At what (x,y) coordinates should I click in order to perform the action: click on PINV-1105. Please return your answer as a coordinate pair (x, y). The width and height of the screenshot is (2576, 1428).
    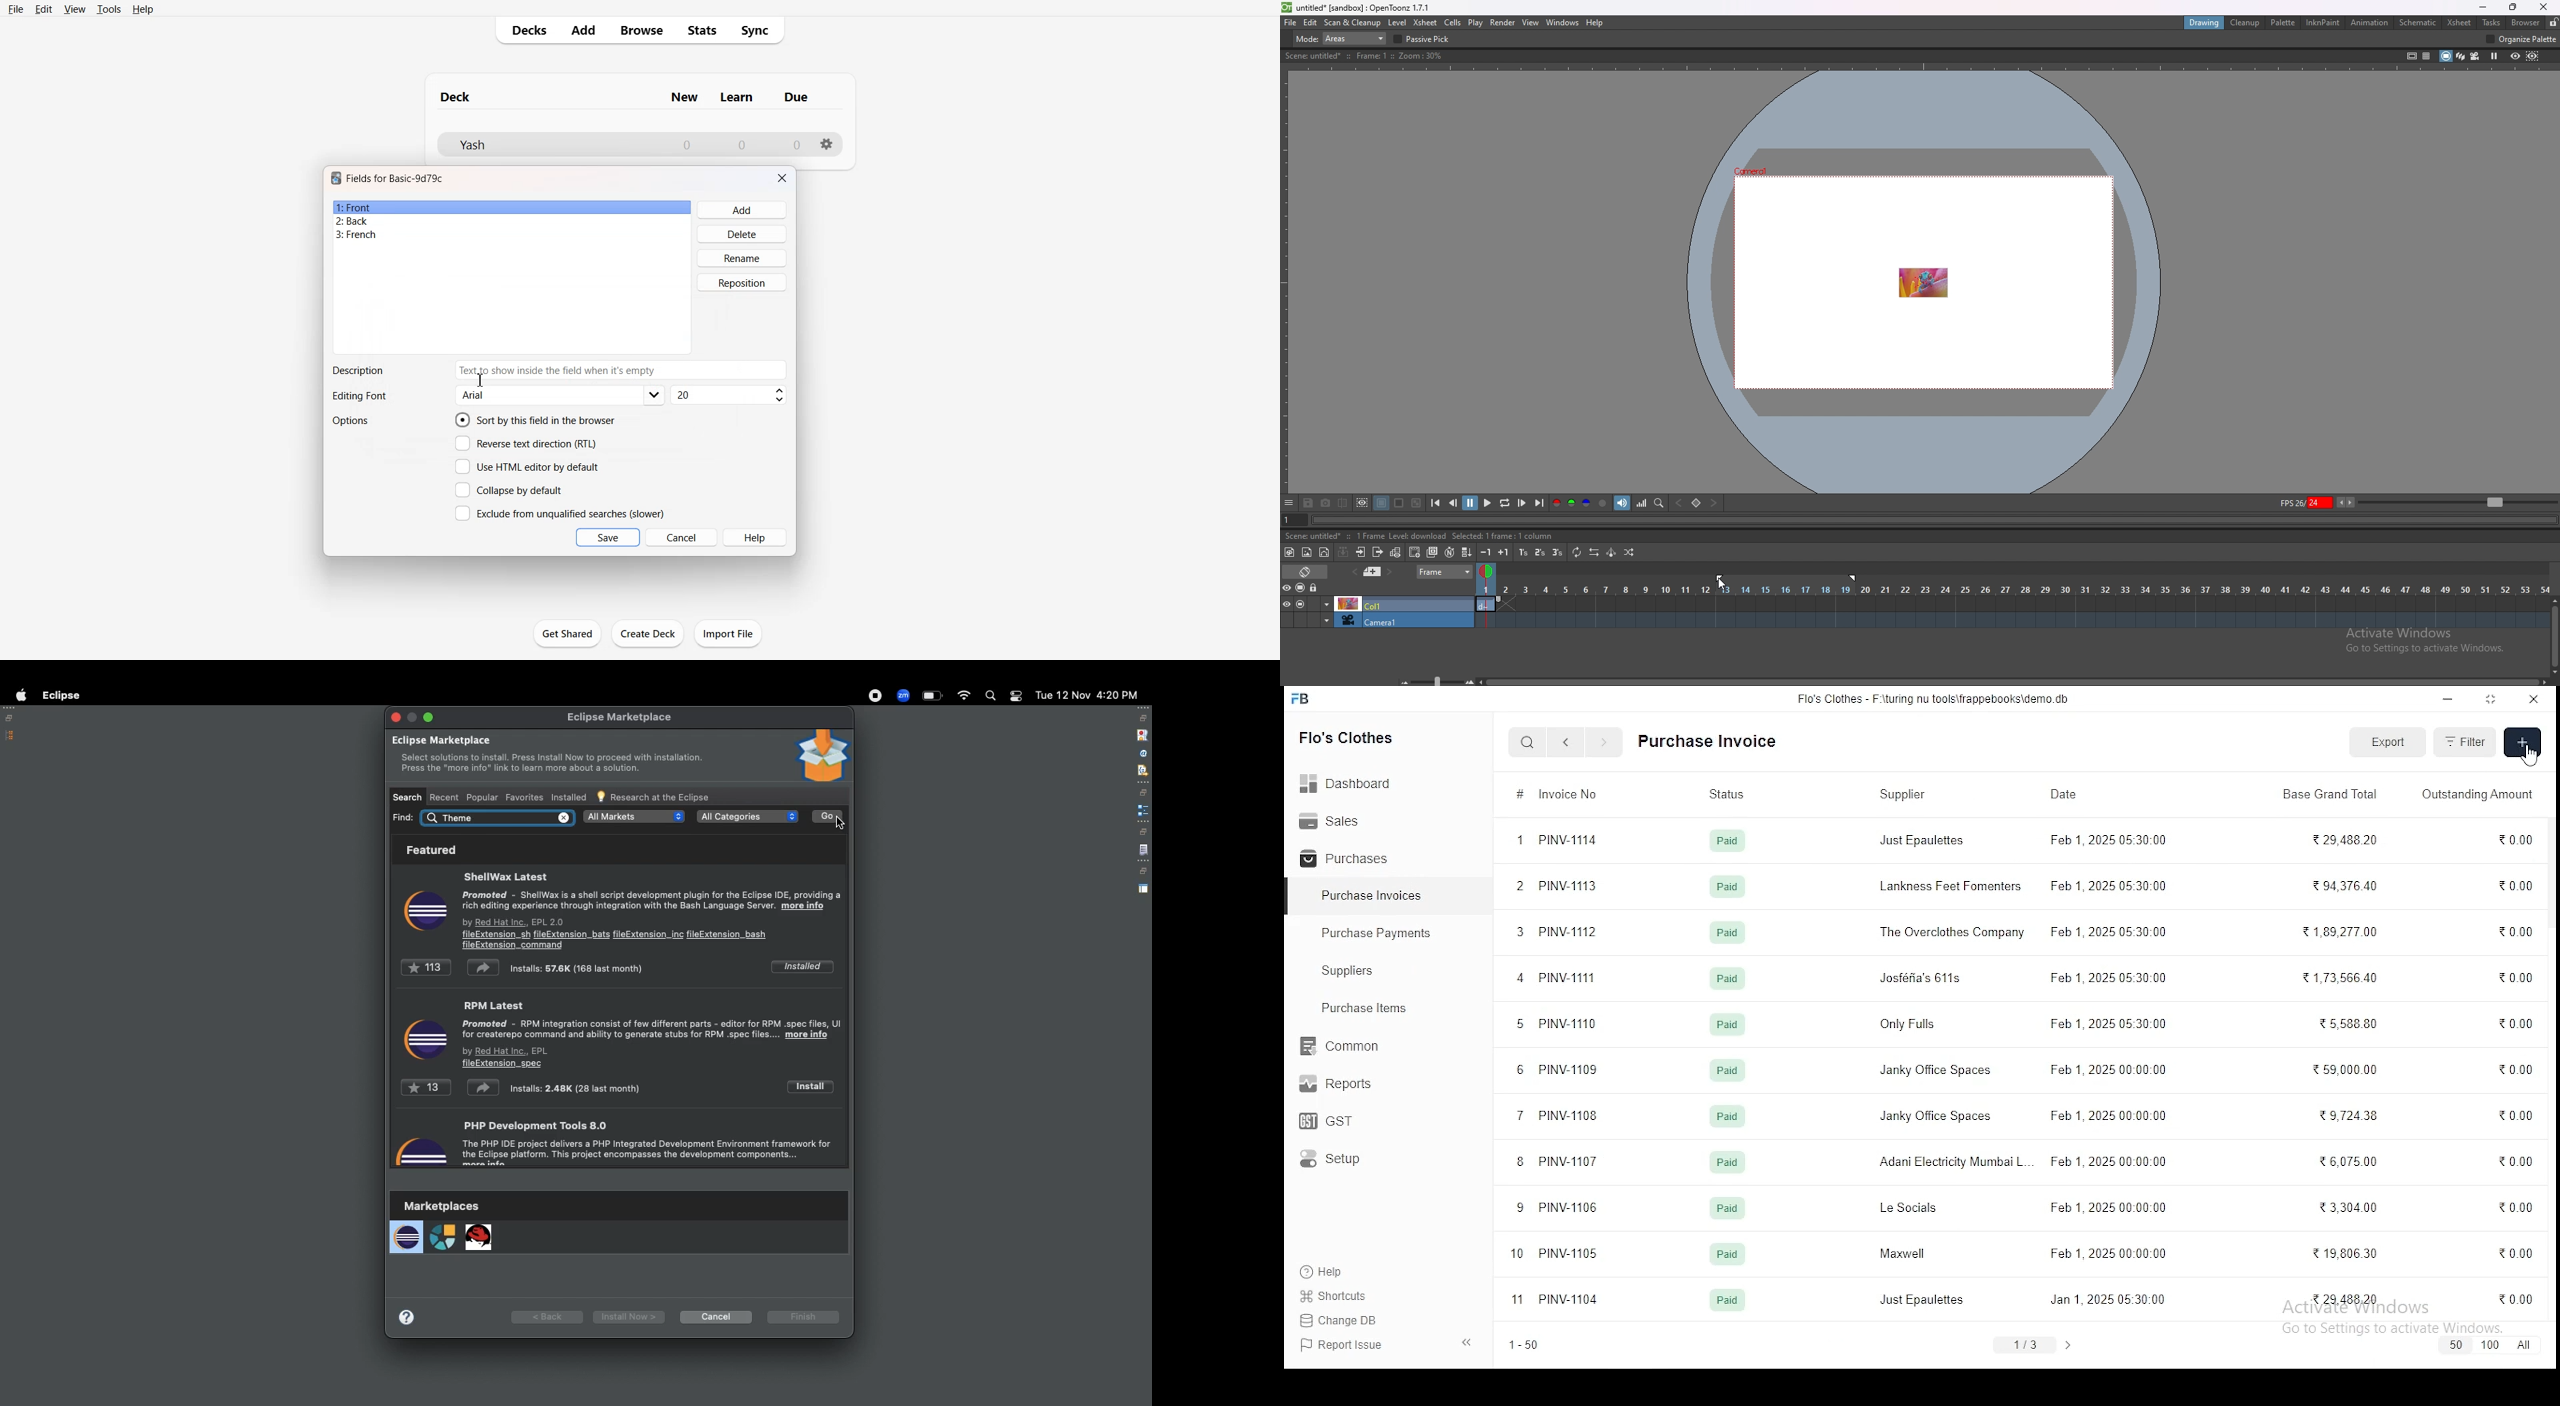
    Looking at the image, I should click on (1573, 1254).